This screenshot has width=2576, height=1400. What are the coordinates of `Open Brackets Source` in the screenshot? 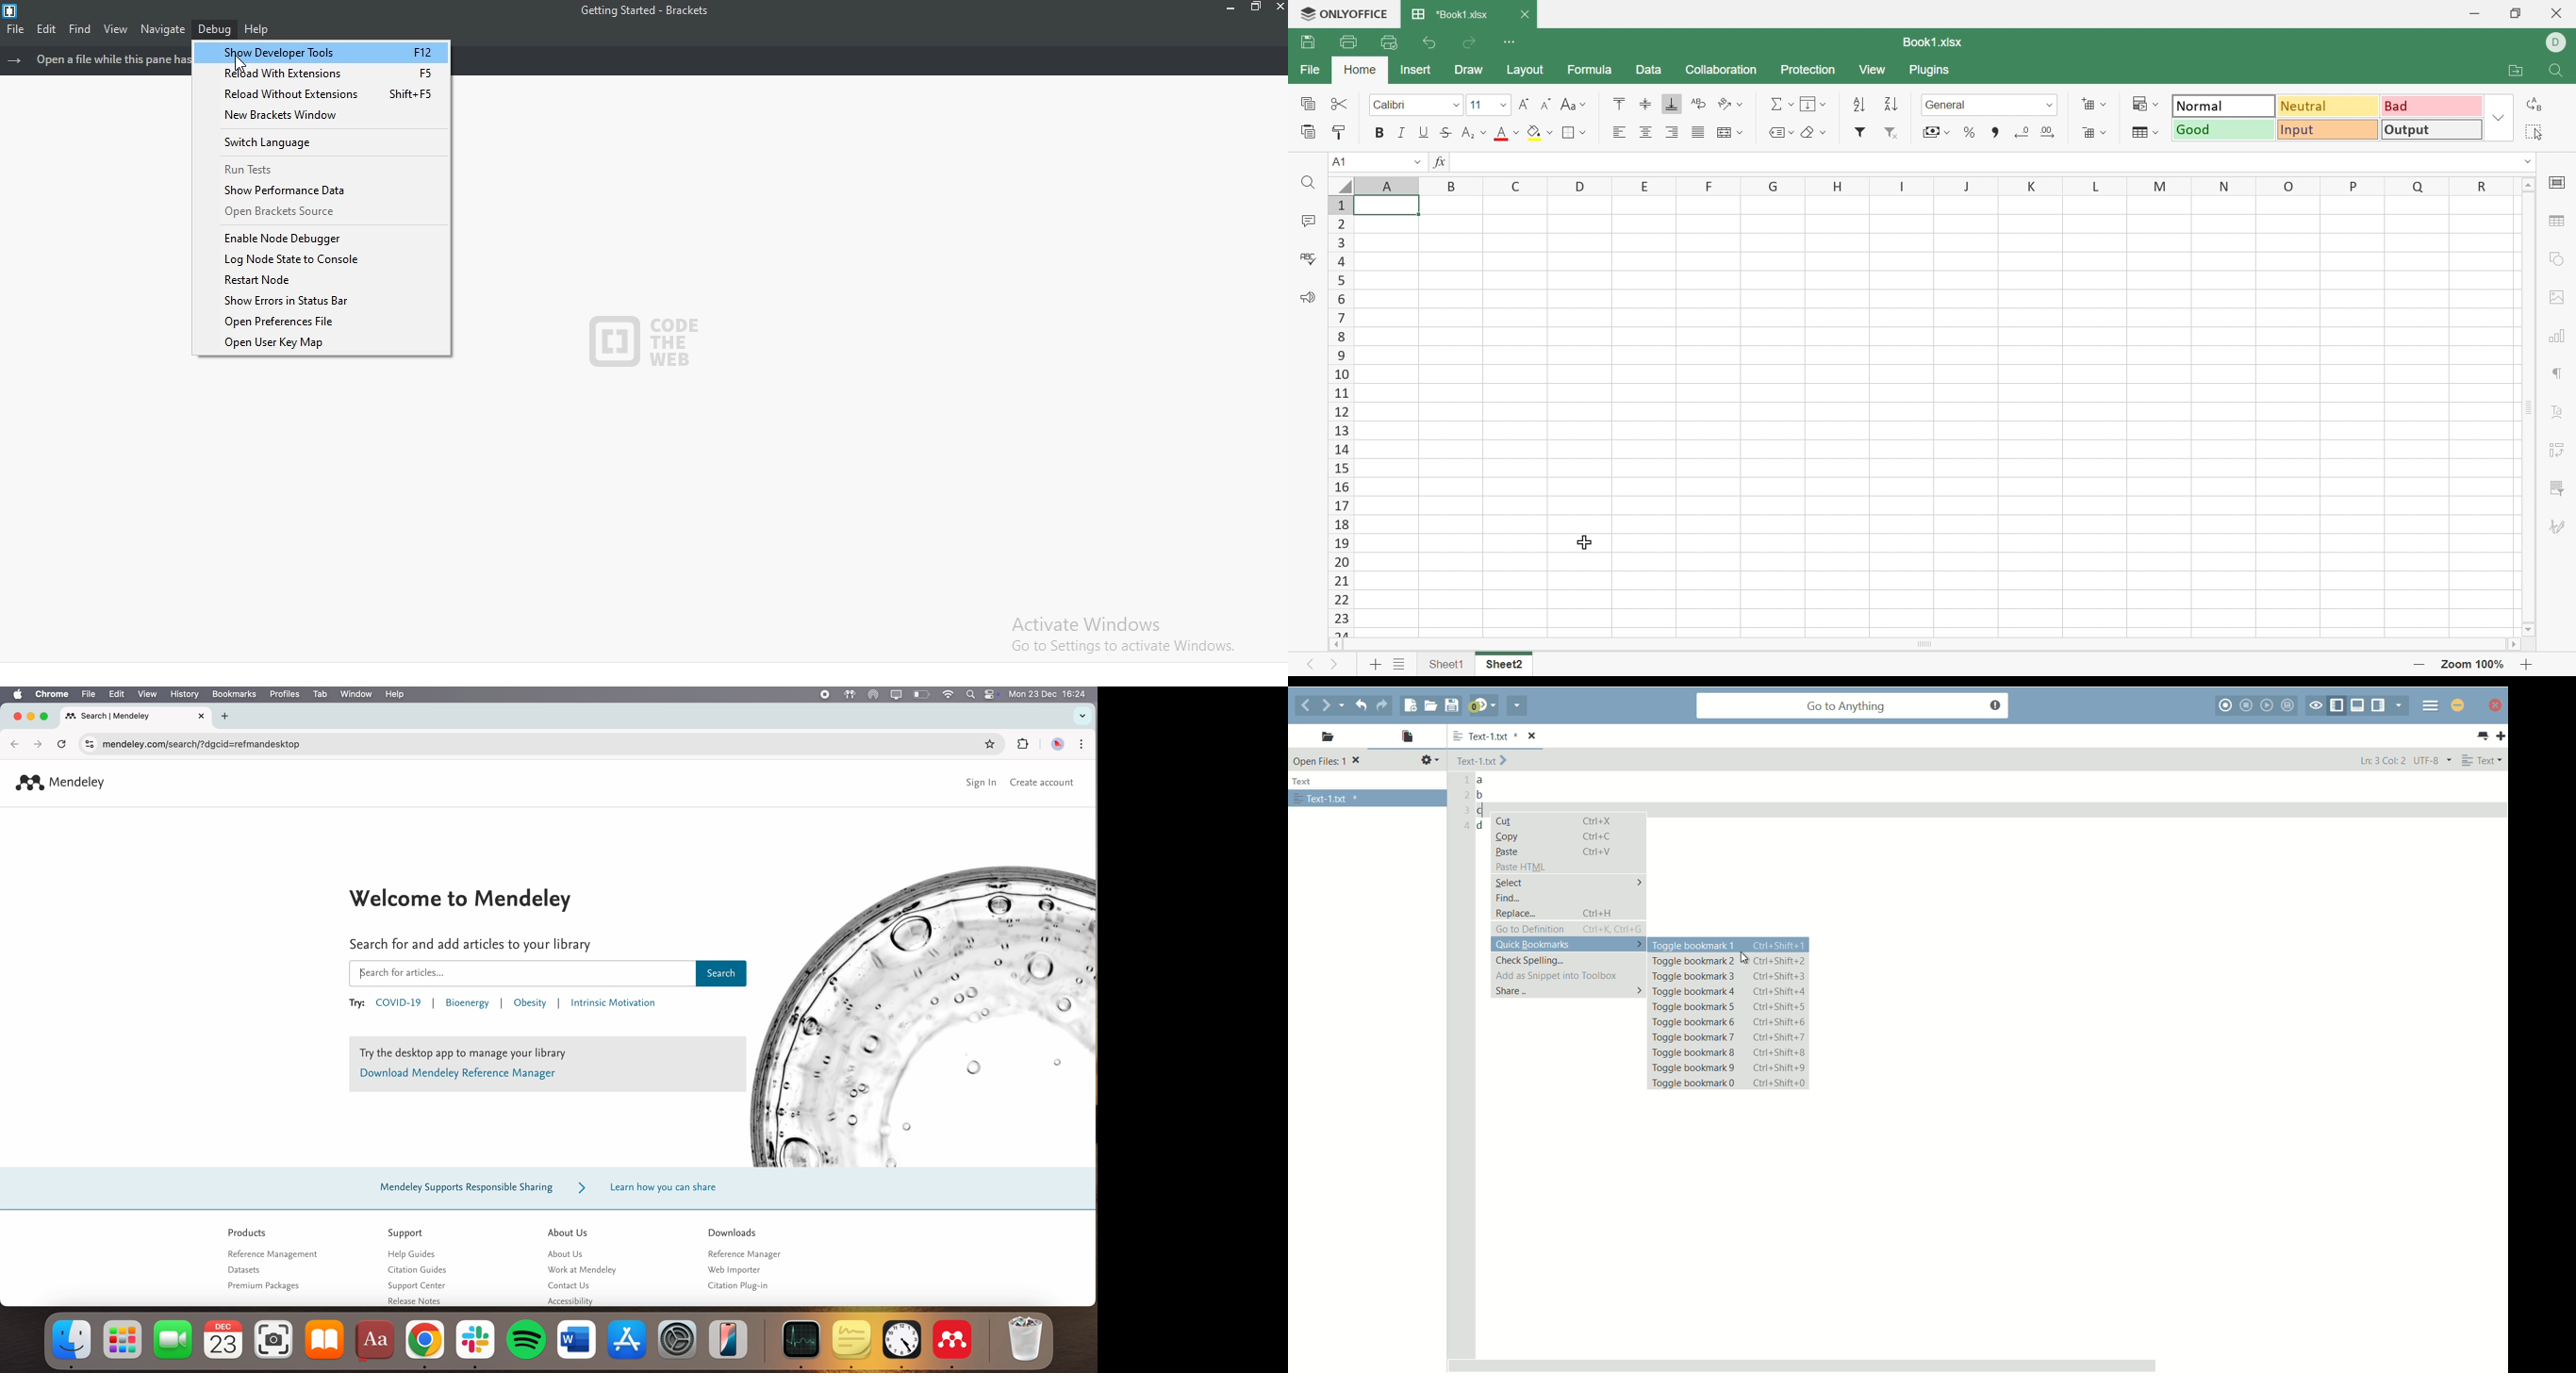 It's located at (321, 212).